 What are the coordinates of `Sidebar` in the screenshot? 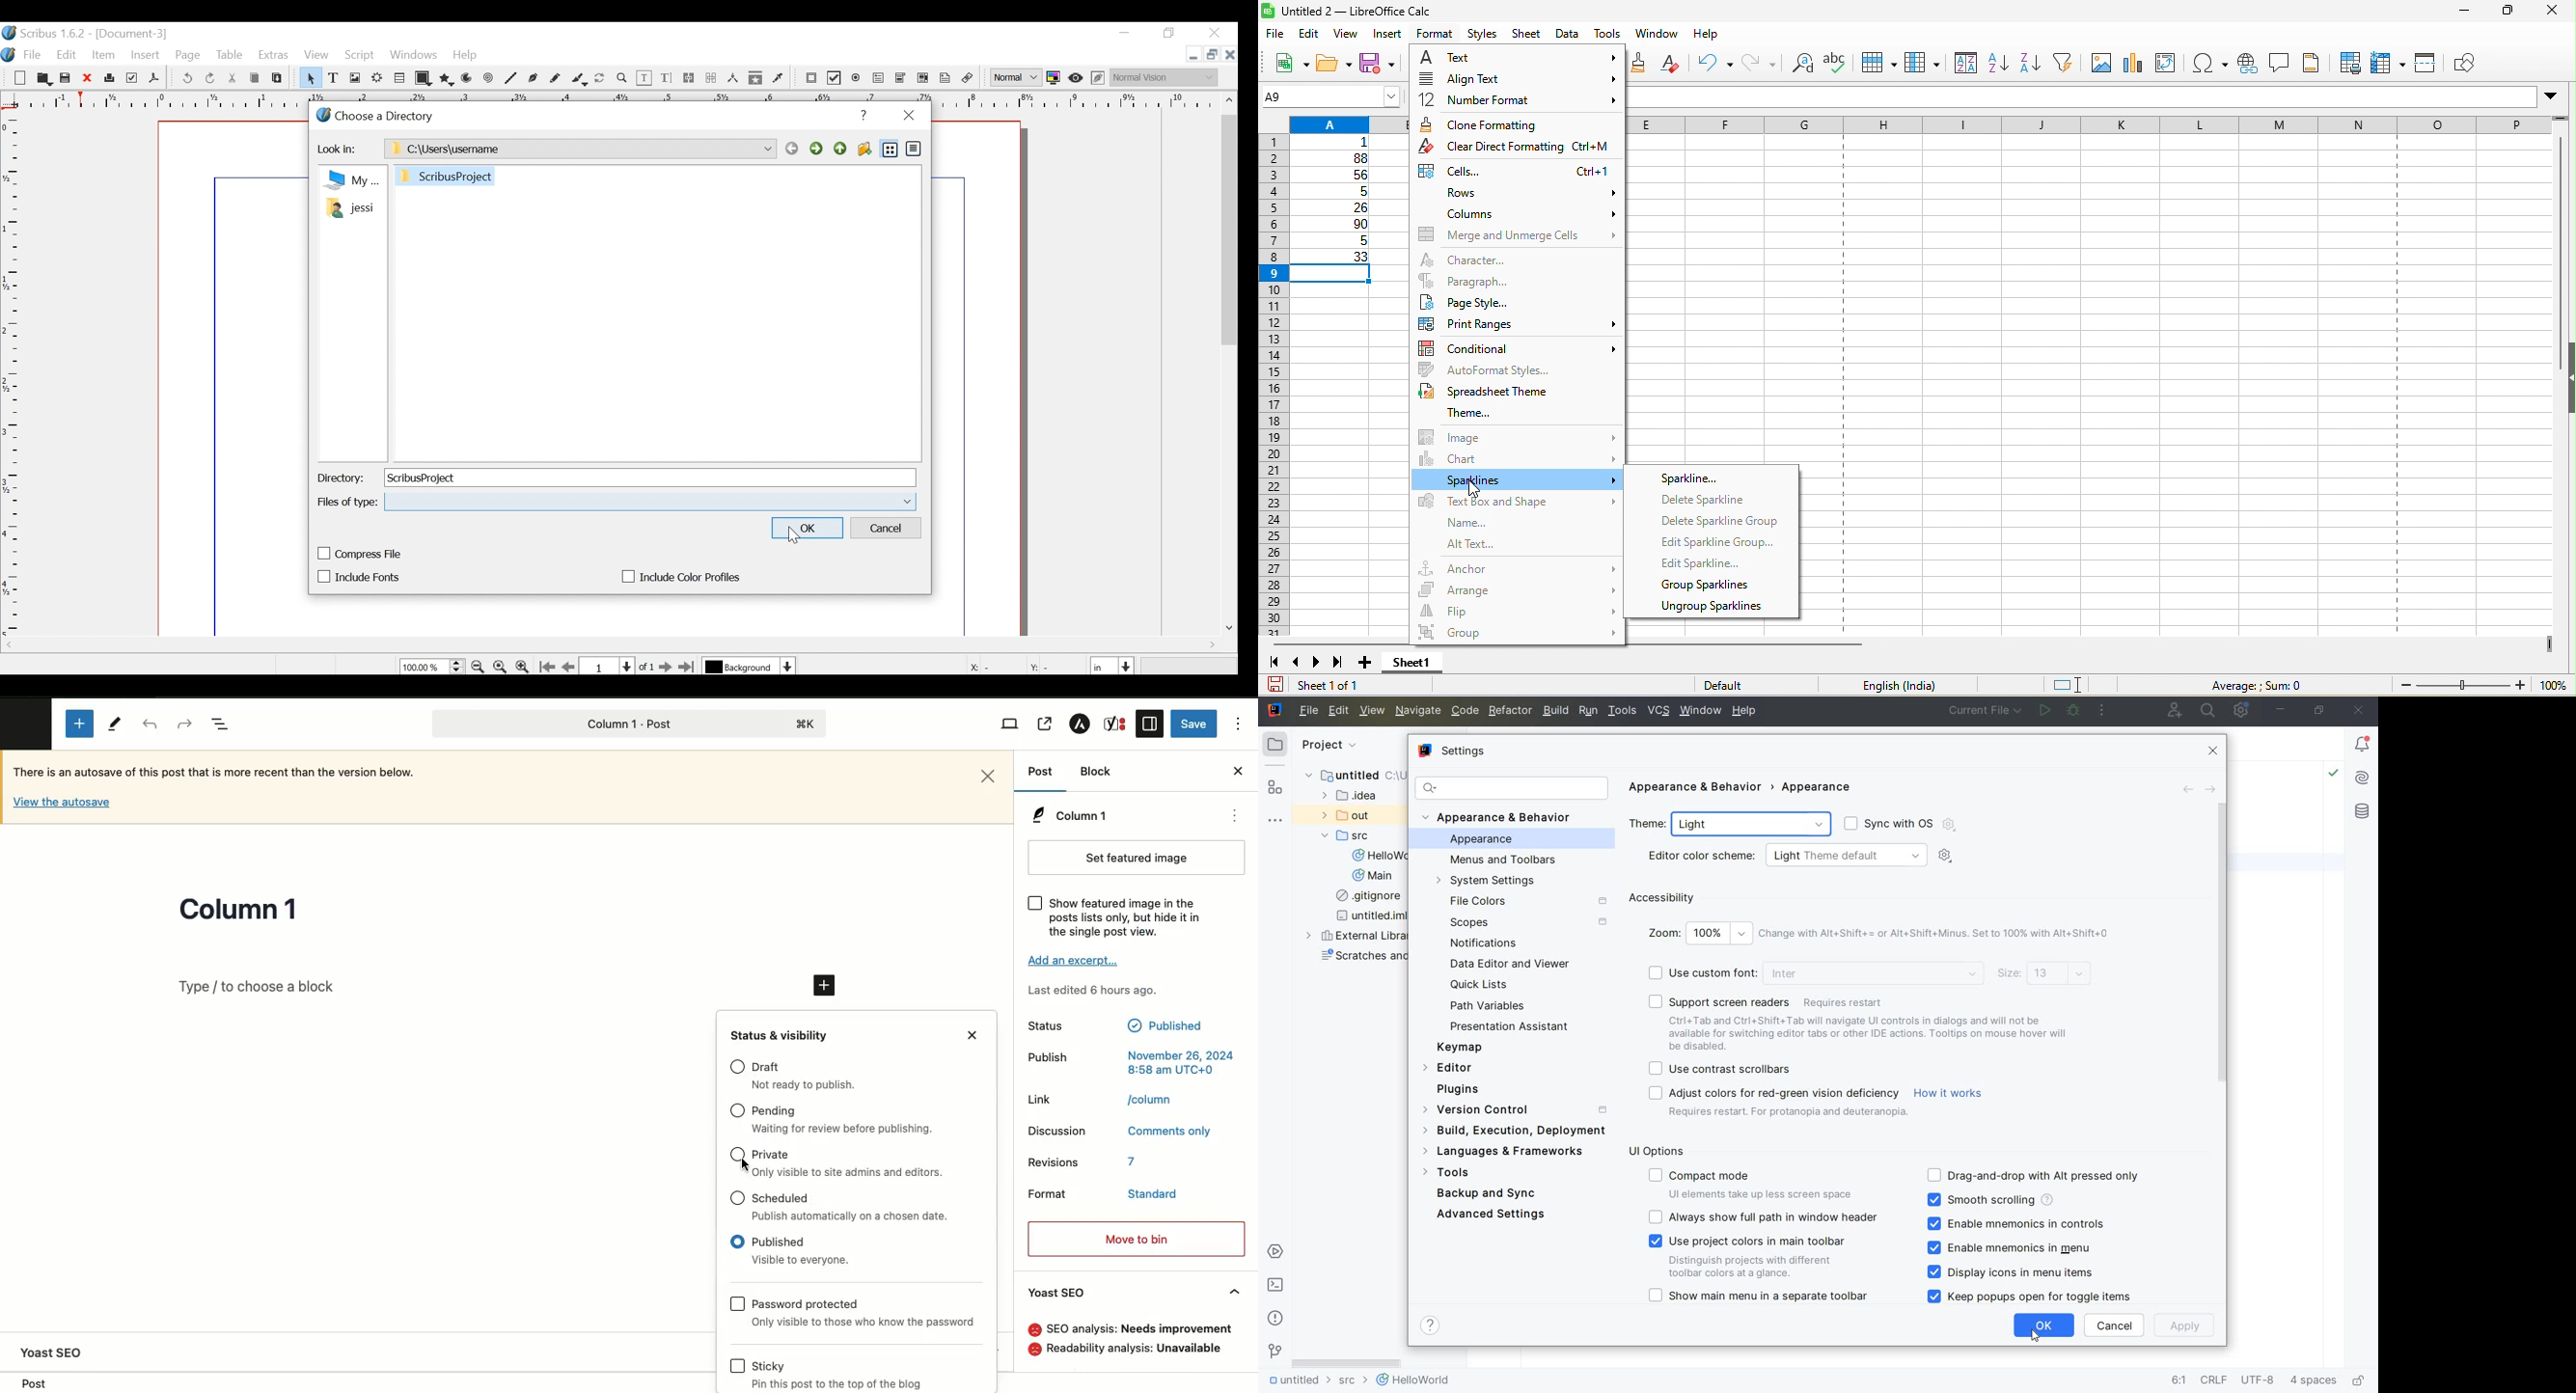 It's located at (1149, 724).